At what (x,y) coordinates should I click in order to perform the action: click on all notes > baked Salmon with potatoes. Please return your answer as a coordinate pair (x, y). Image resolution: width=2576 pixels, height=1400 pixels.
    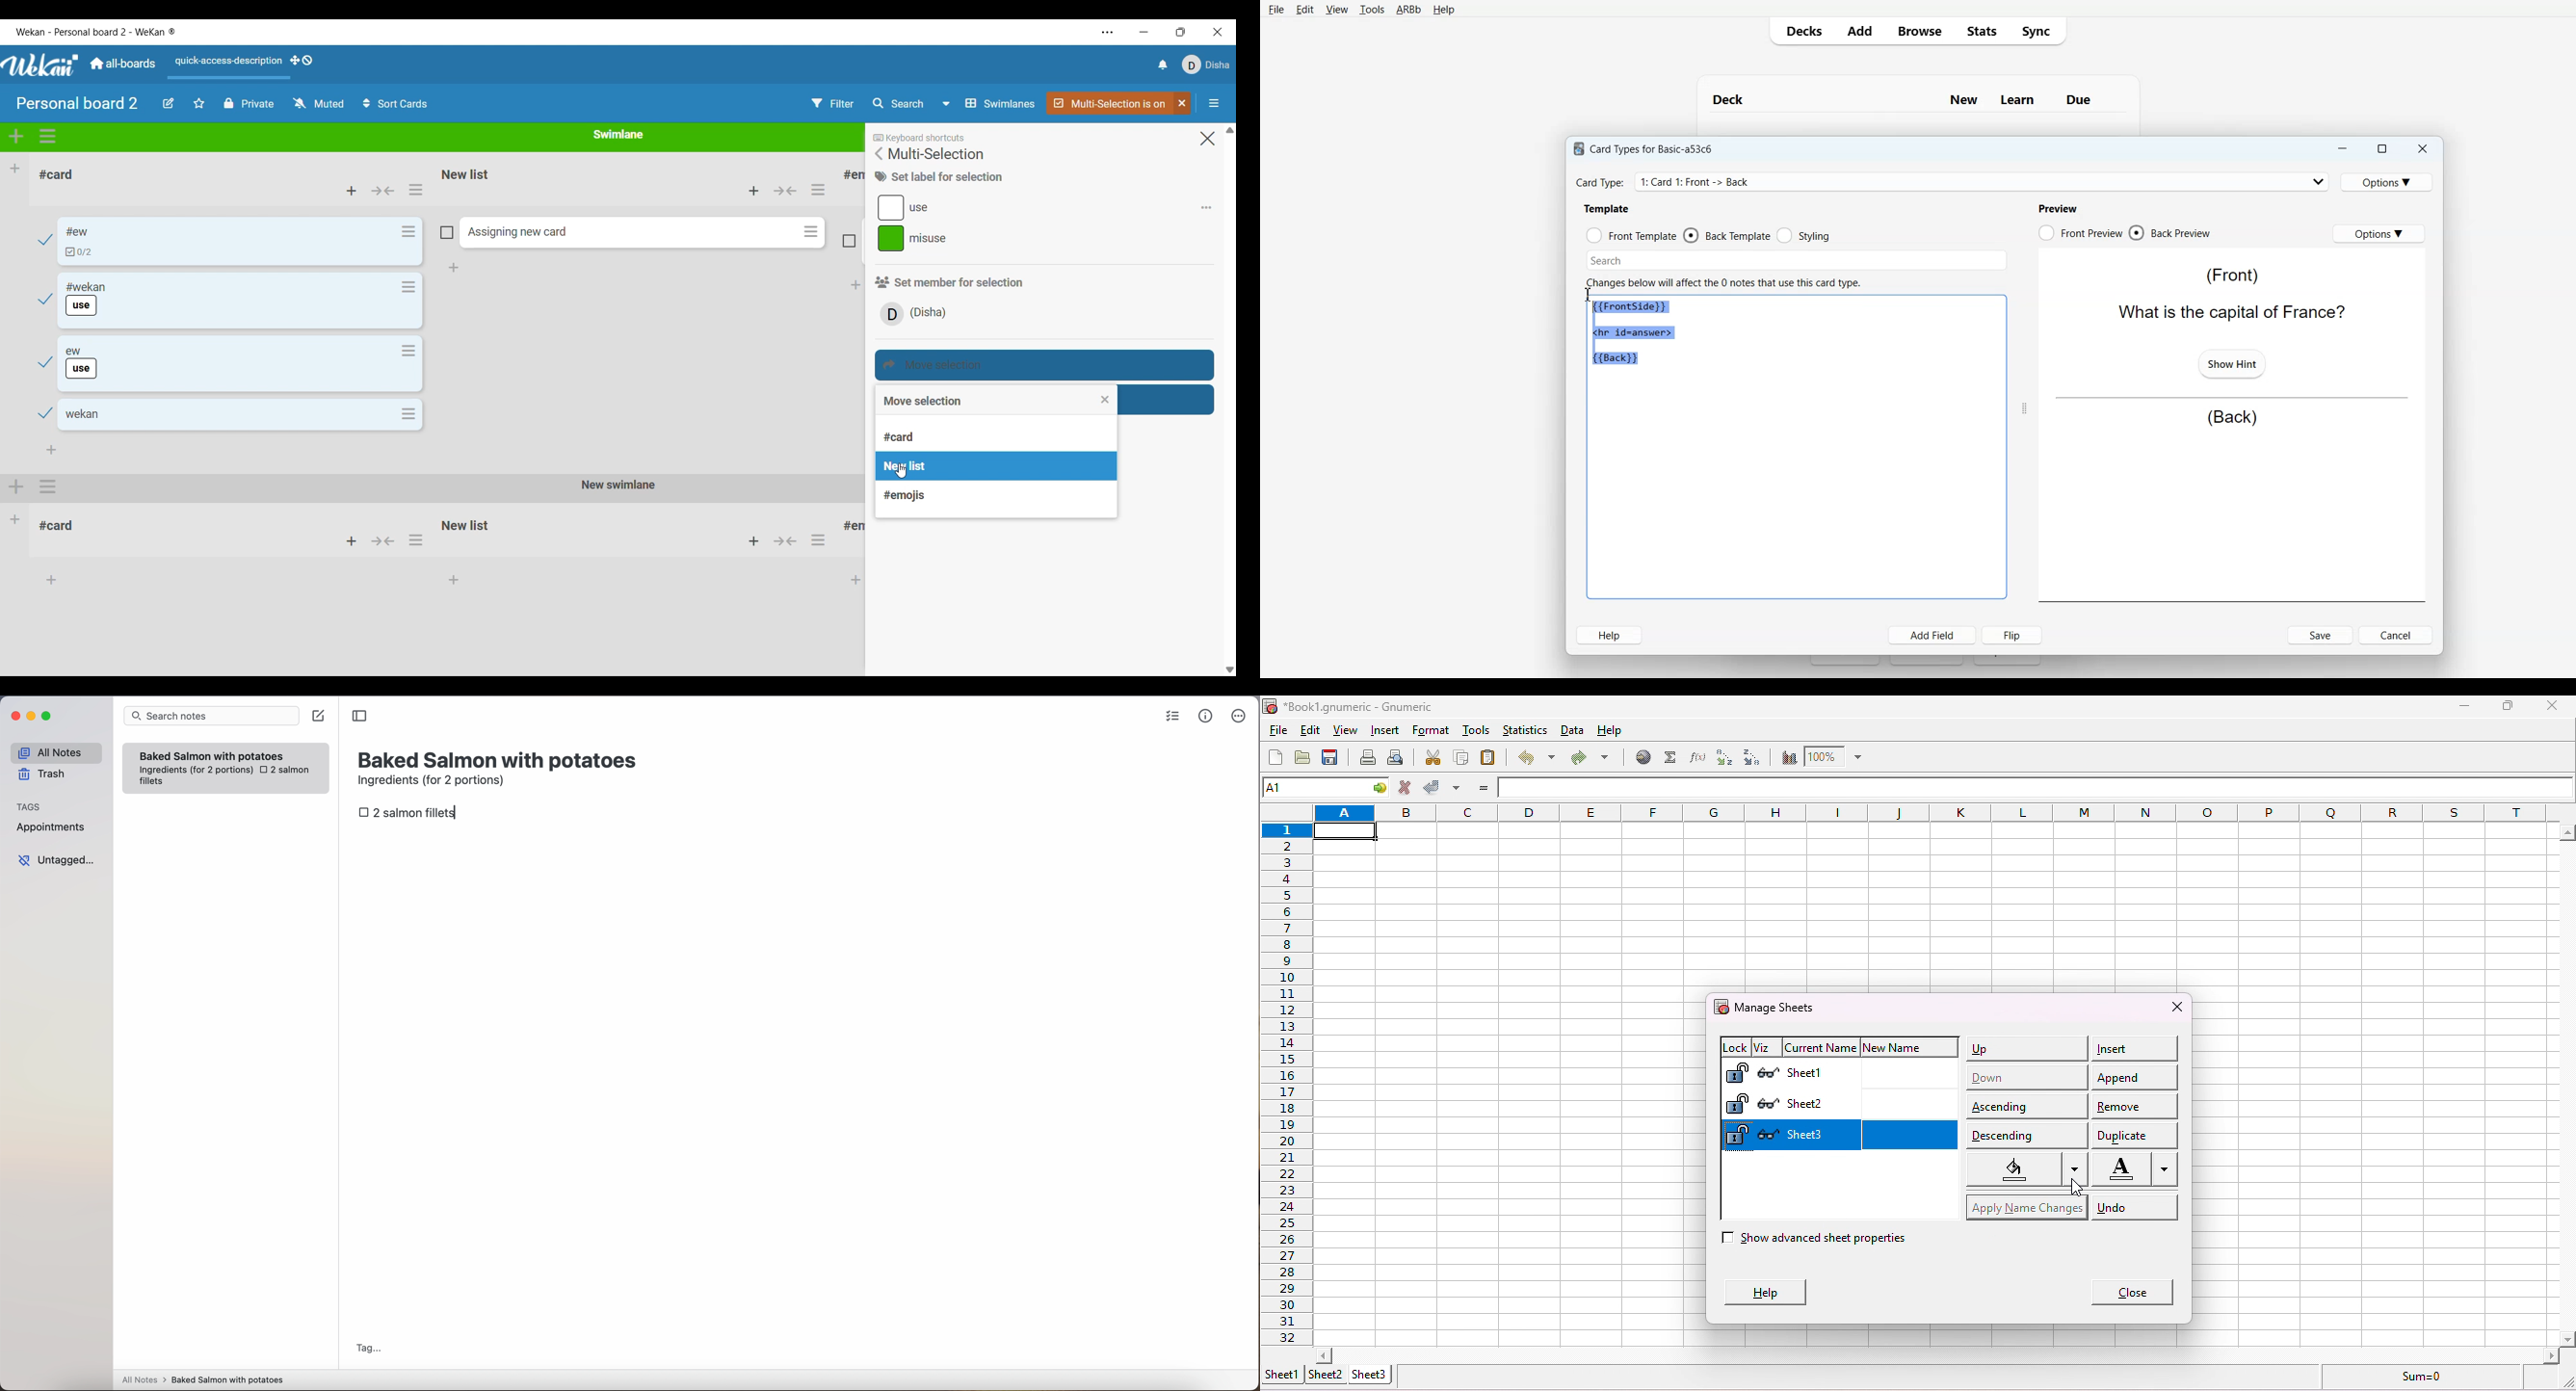
    Looking at the image, I should click on (203, 1379).